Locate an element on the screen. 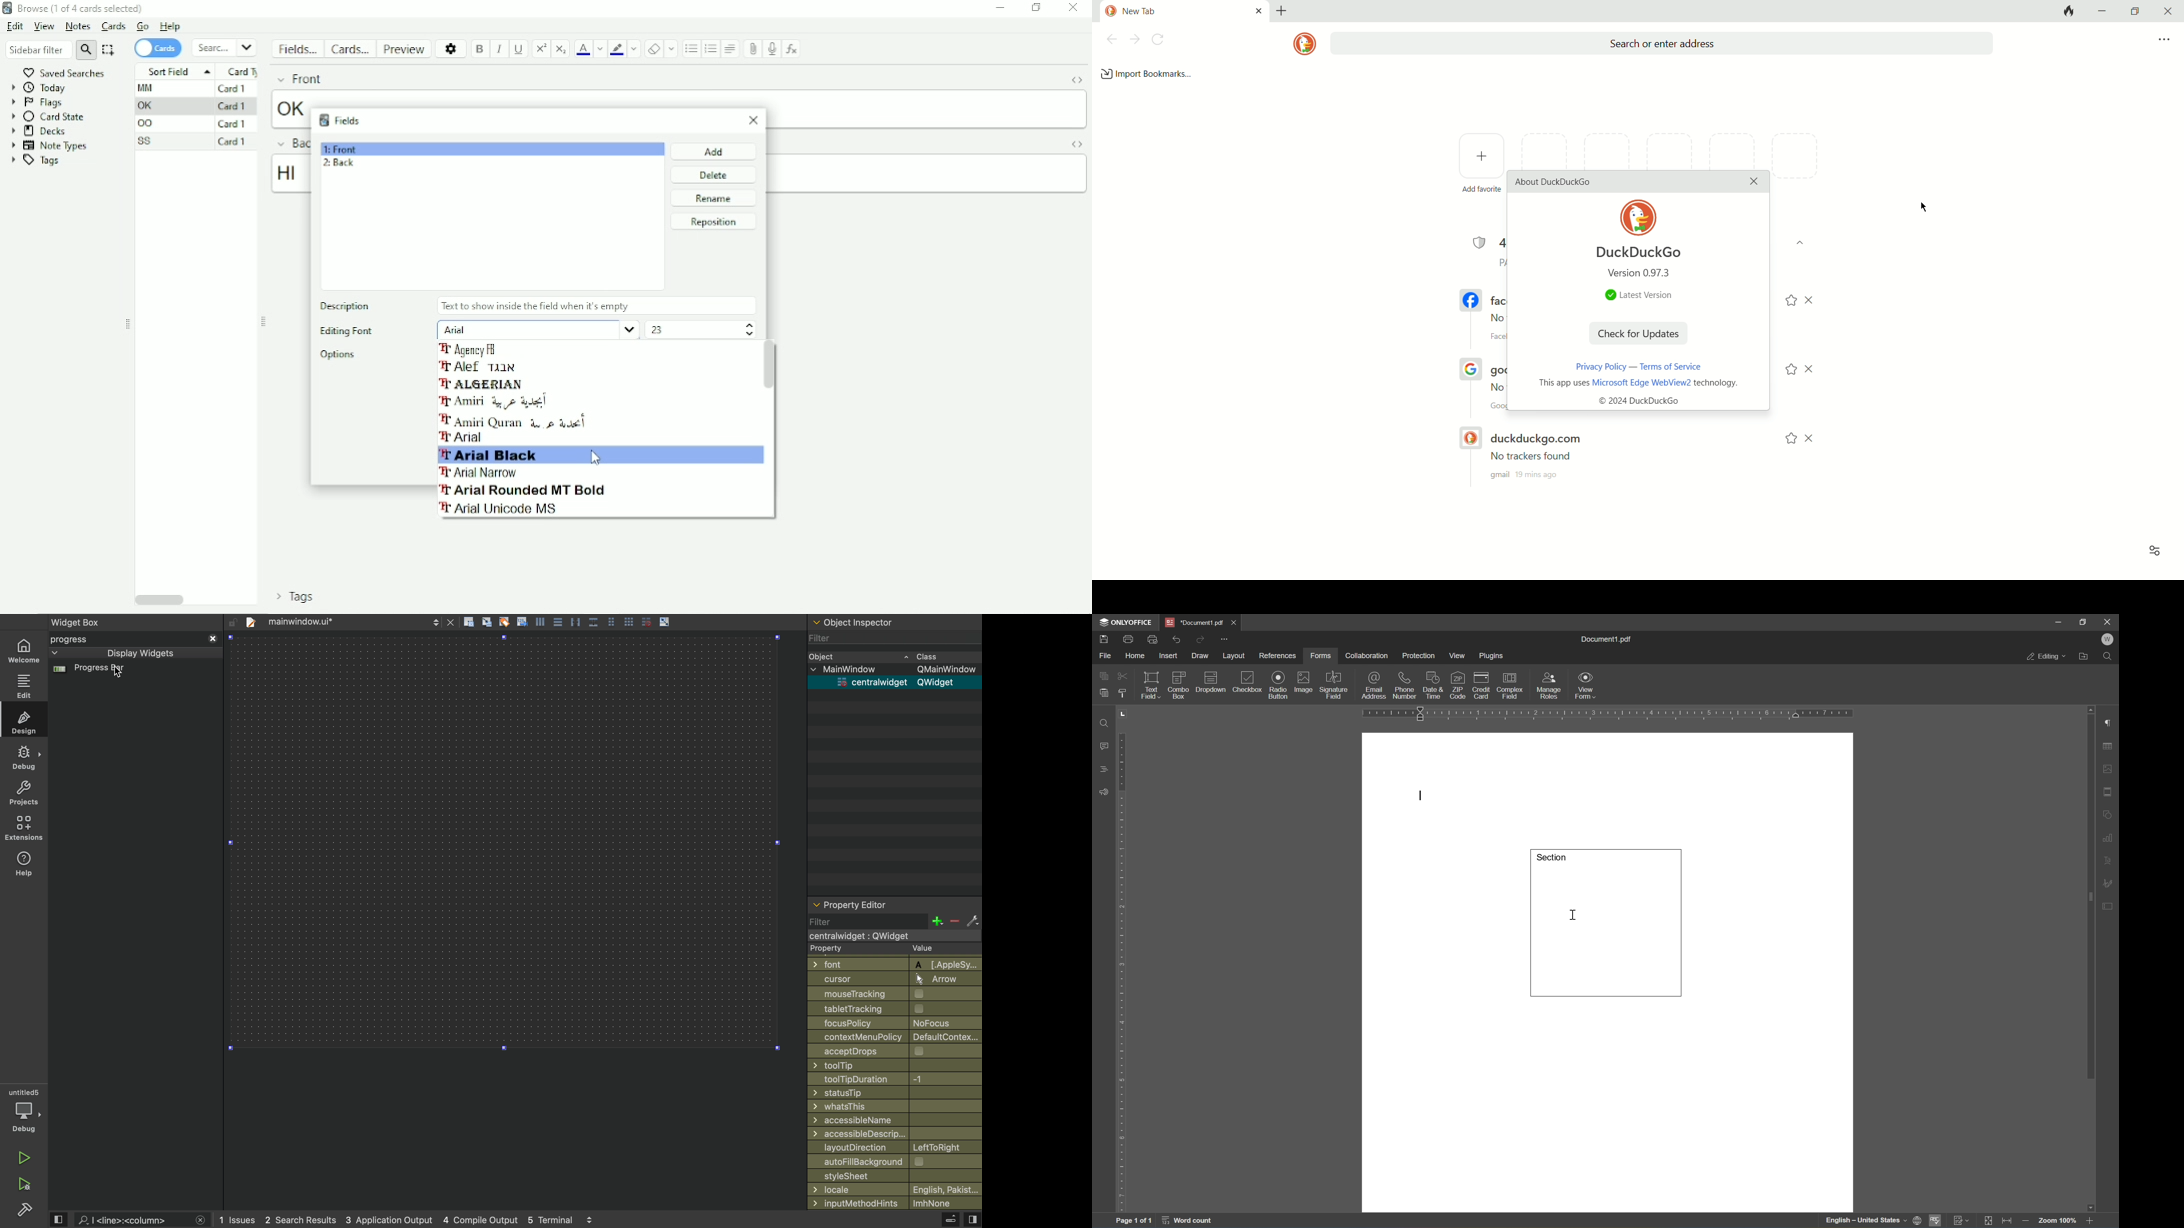  comments is located at coordinates (1103, 745).